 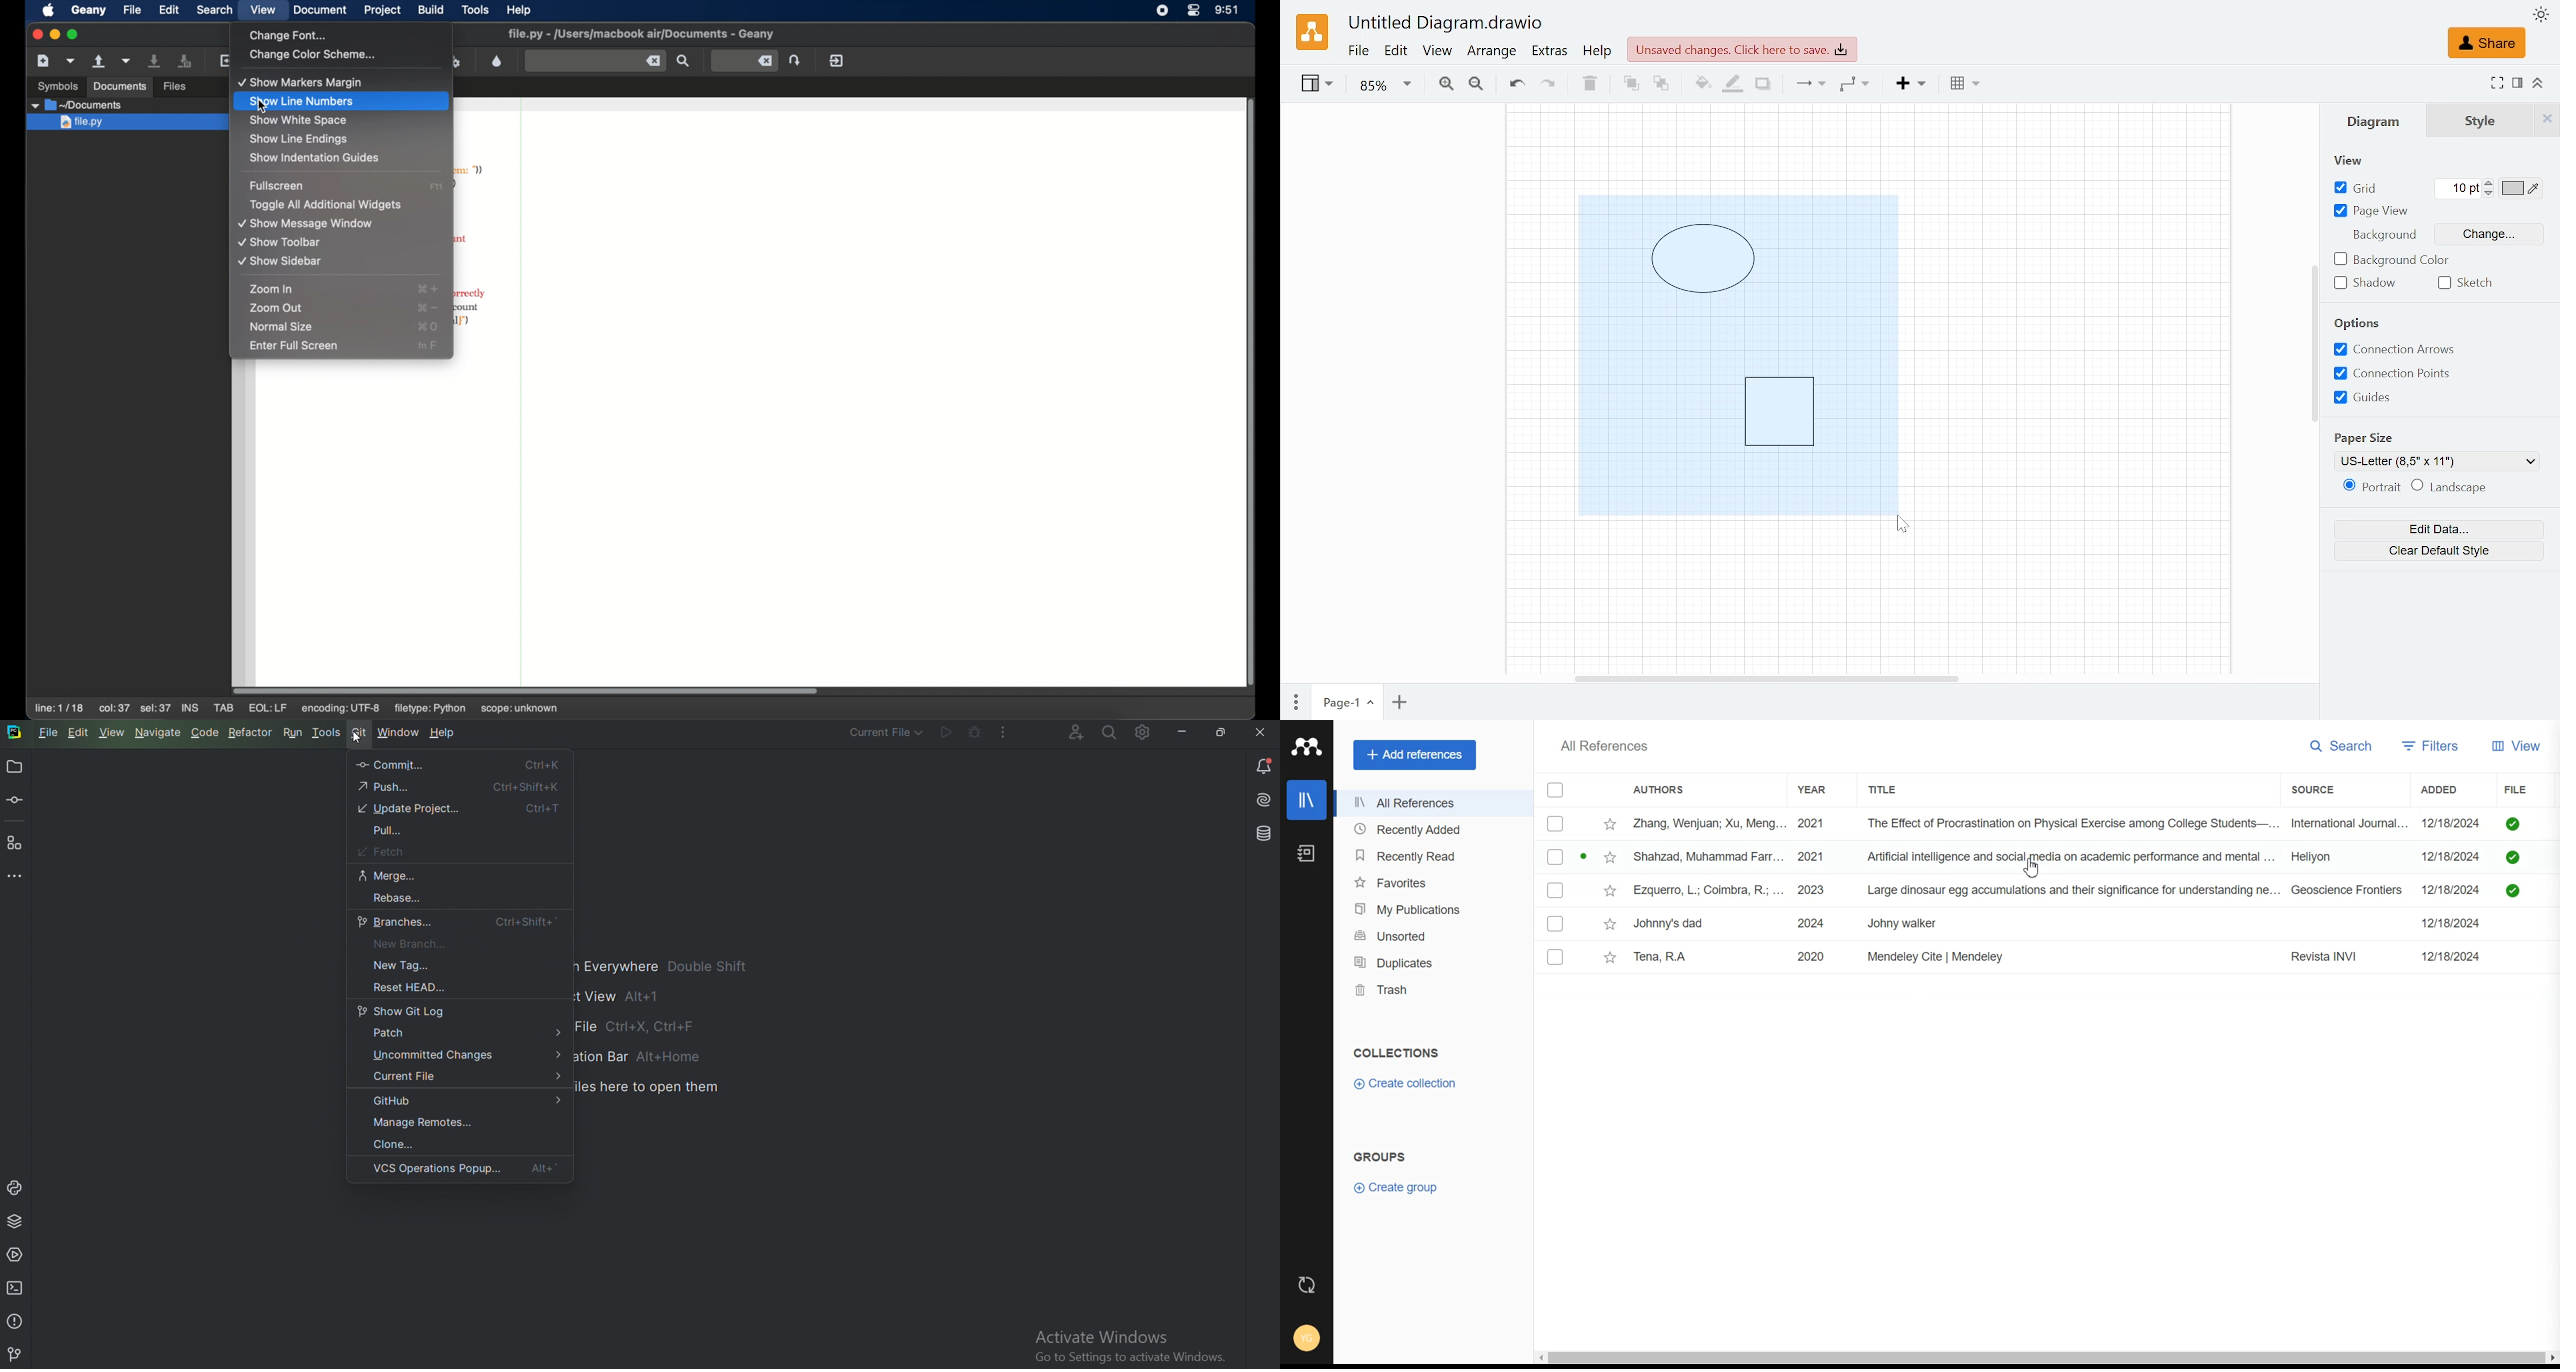 What do you see at coordinates (2365, 283) in the screenshot?
I see `Shadow` at bounding box center [2365, 283].